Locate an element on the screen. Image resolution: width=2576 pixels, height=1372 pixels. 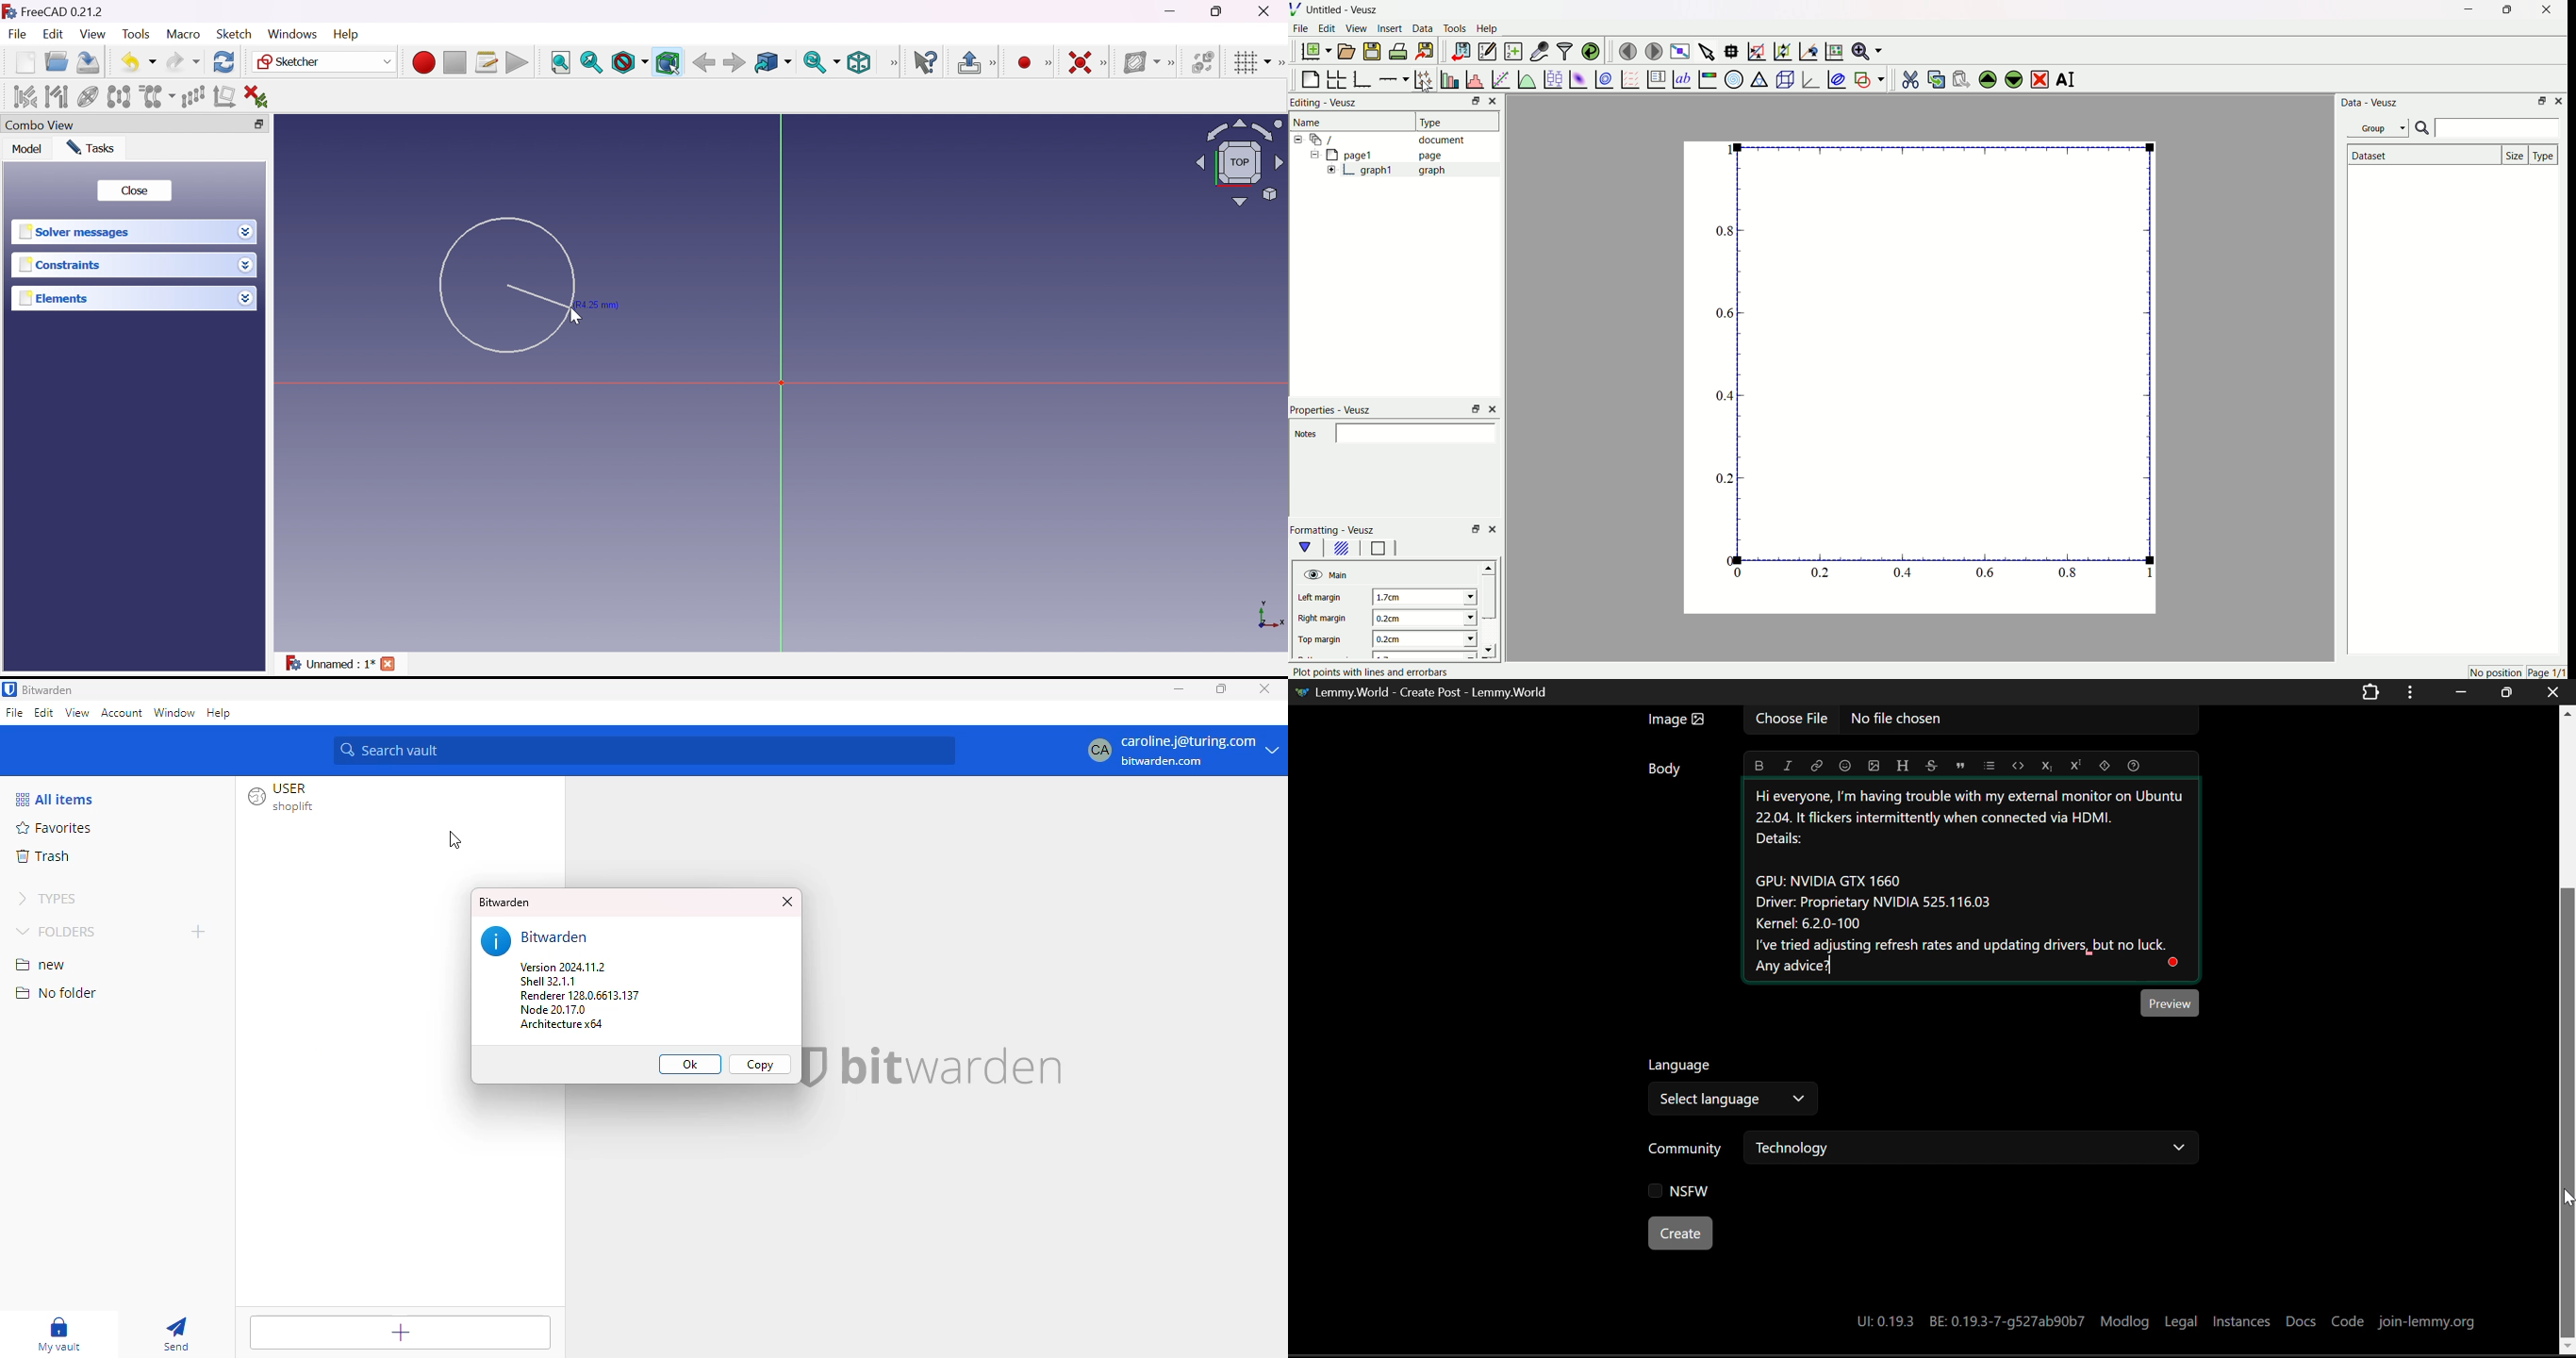
Body is located at coordinates (1665, 768).